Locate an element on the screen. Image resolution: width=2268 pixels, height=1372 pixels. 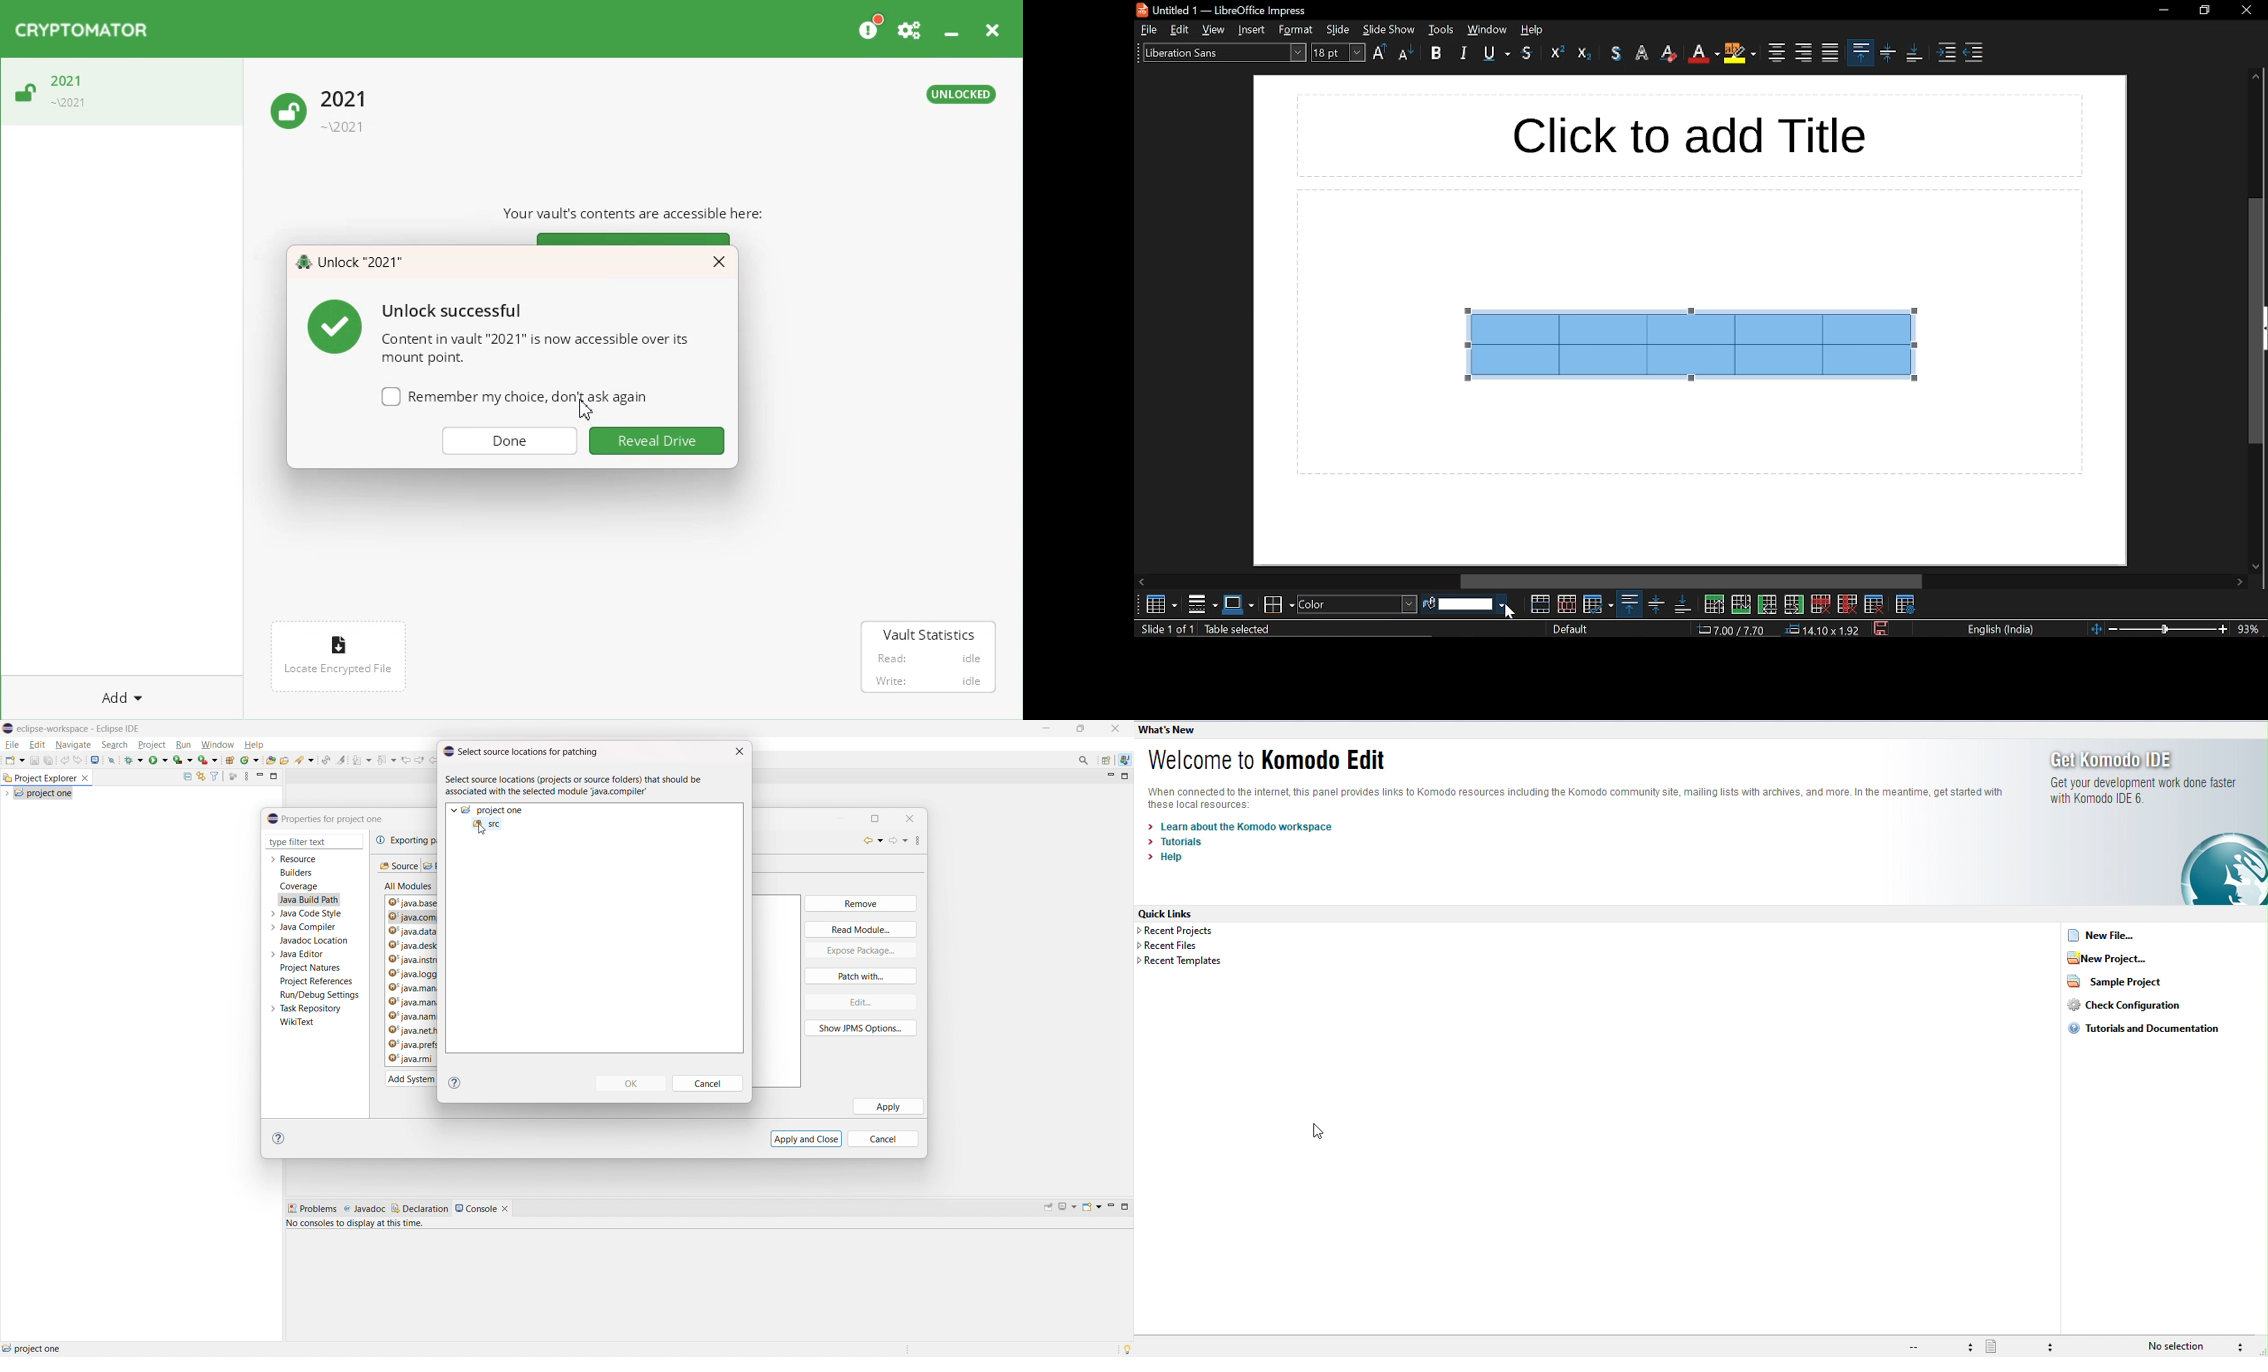
border style is located at coordinates (1239, 605).